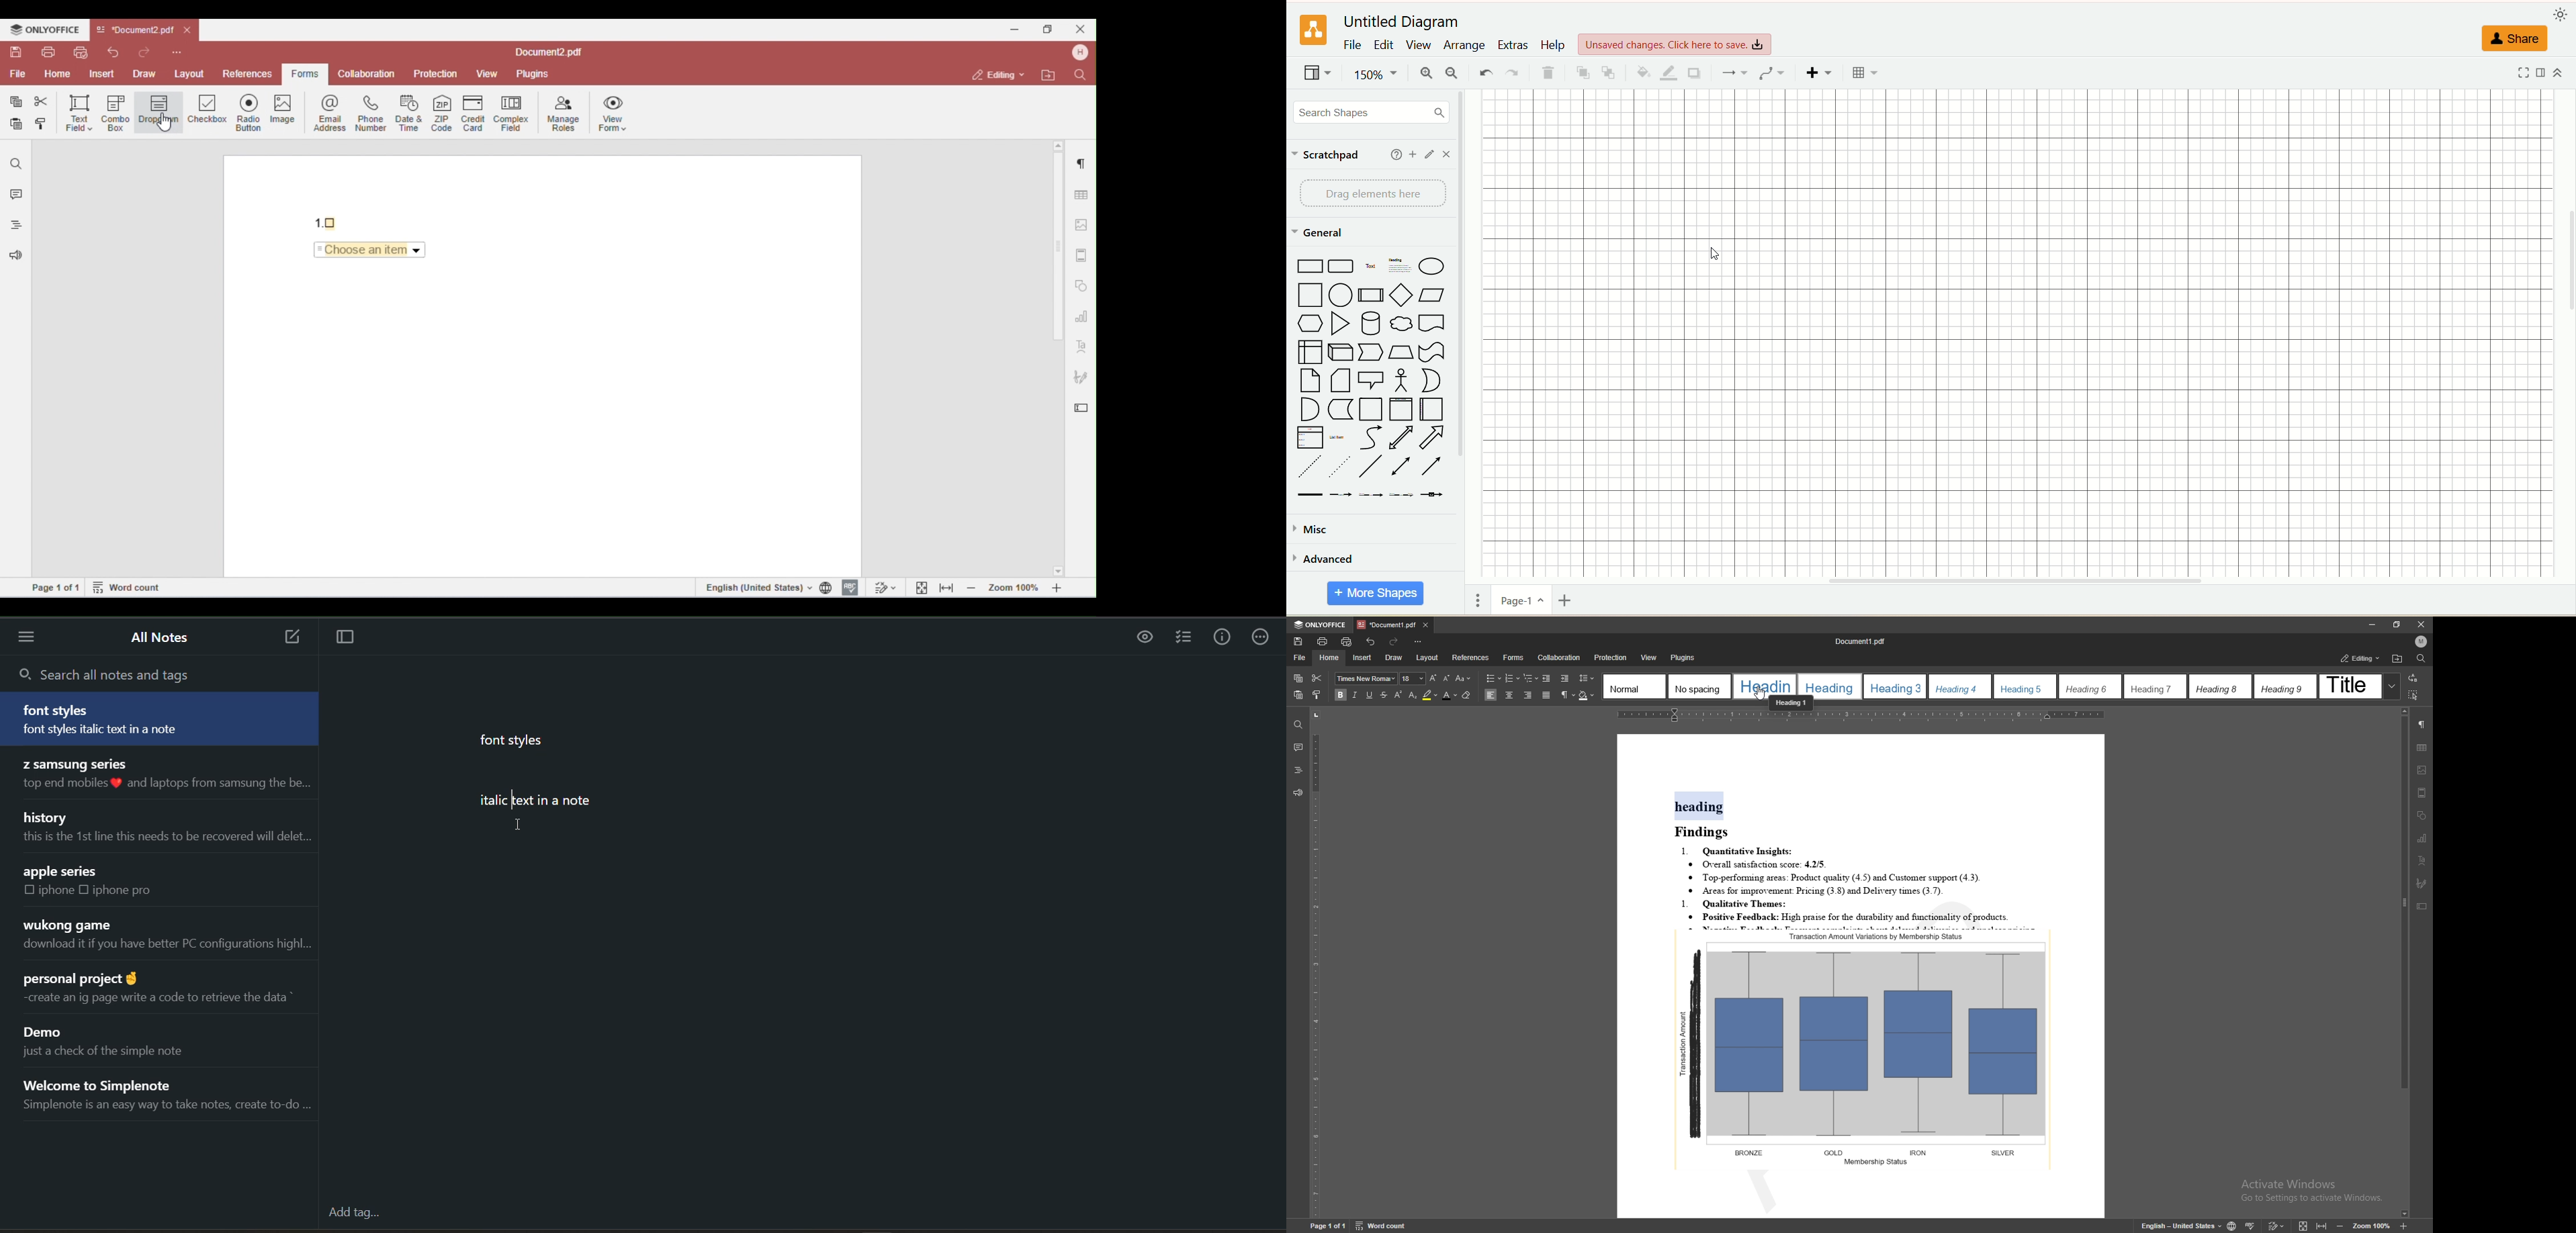 This screenshot has height=1260, width=2576. I want to click on vertical scale, so click(1316, 963).